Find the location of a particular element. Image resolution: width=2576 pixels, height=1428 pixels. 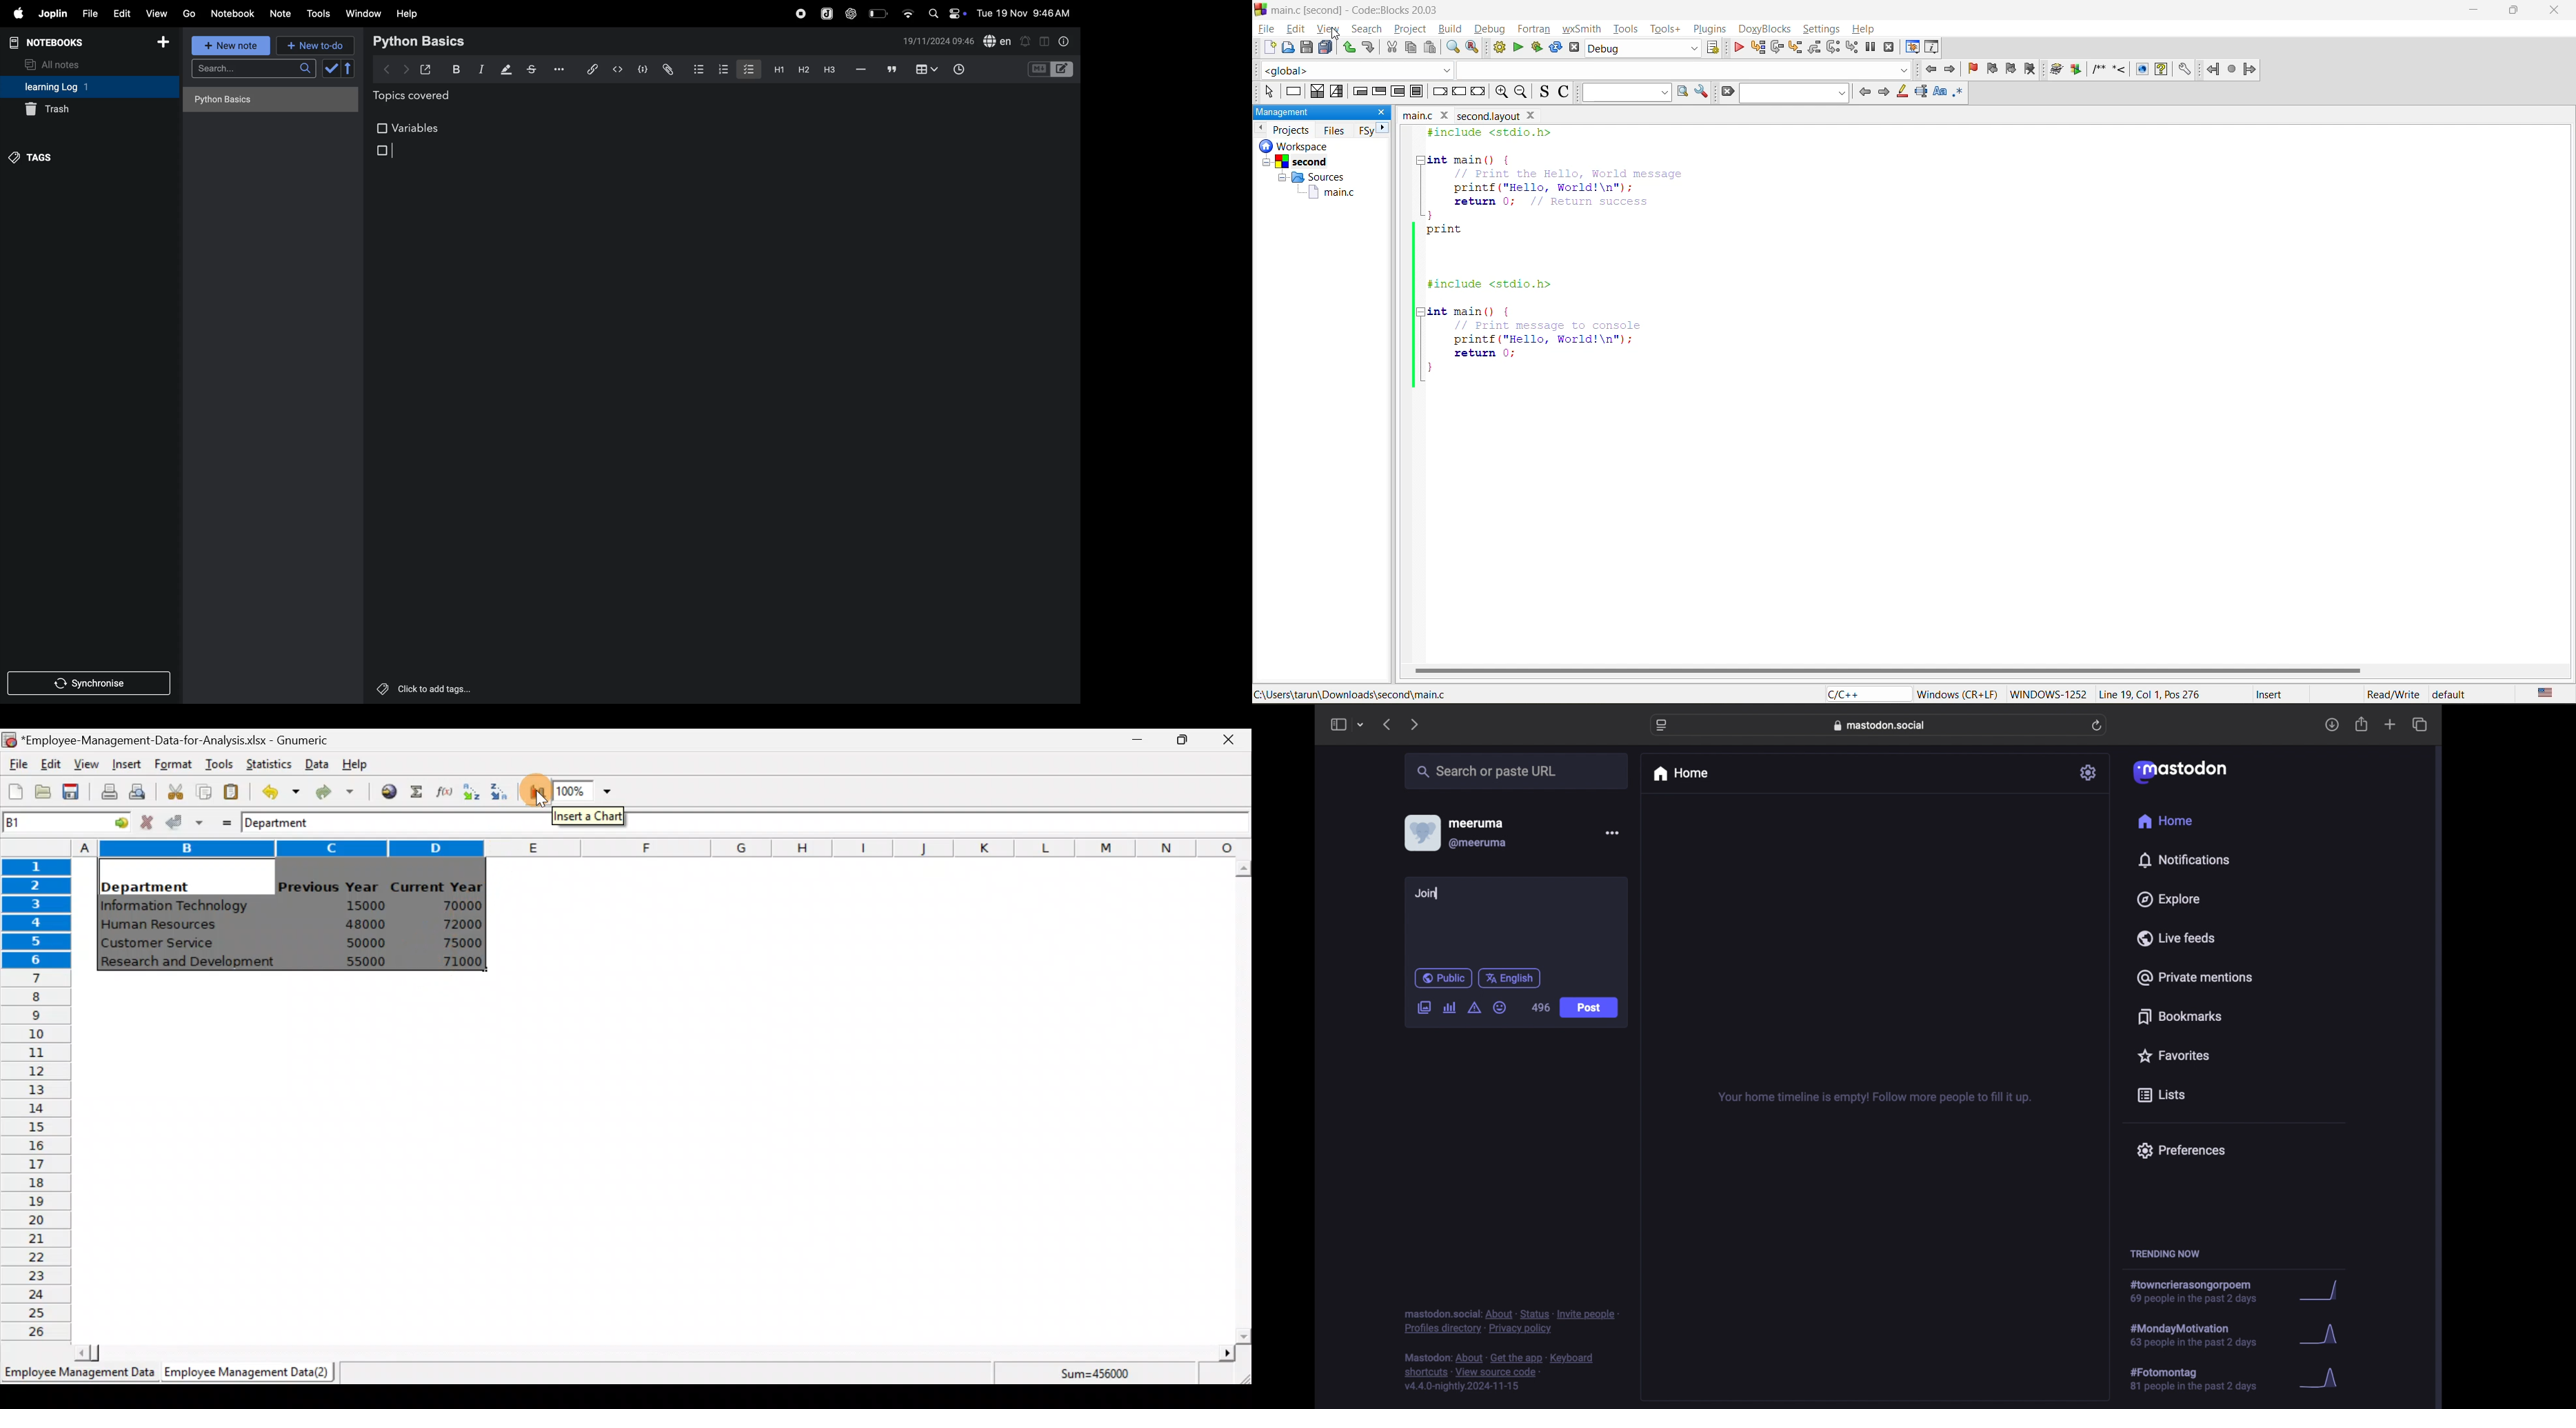

help is located at coordinates (408, 13).